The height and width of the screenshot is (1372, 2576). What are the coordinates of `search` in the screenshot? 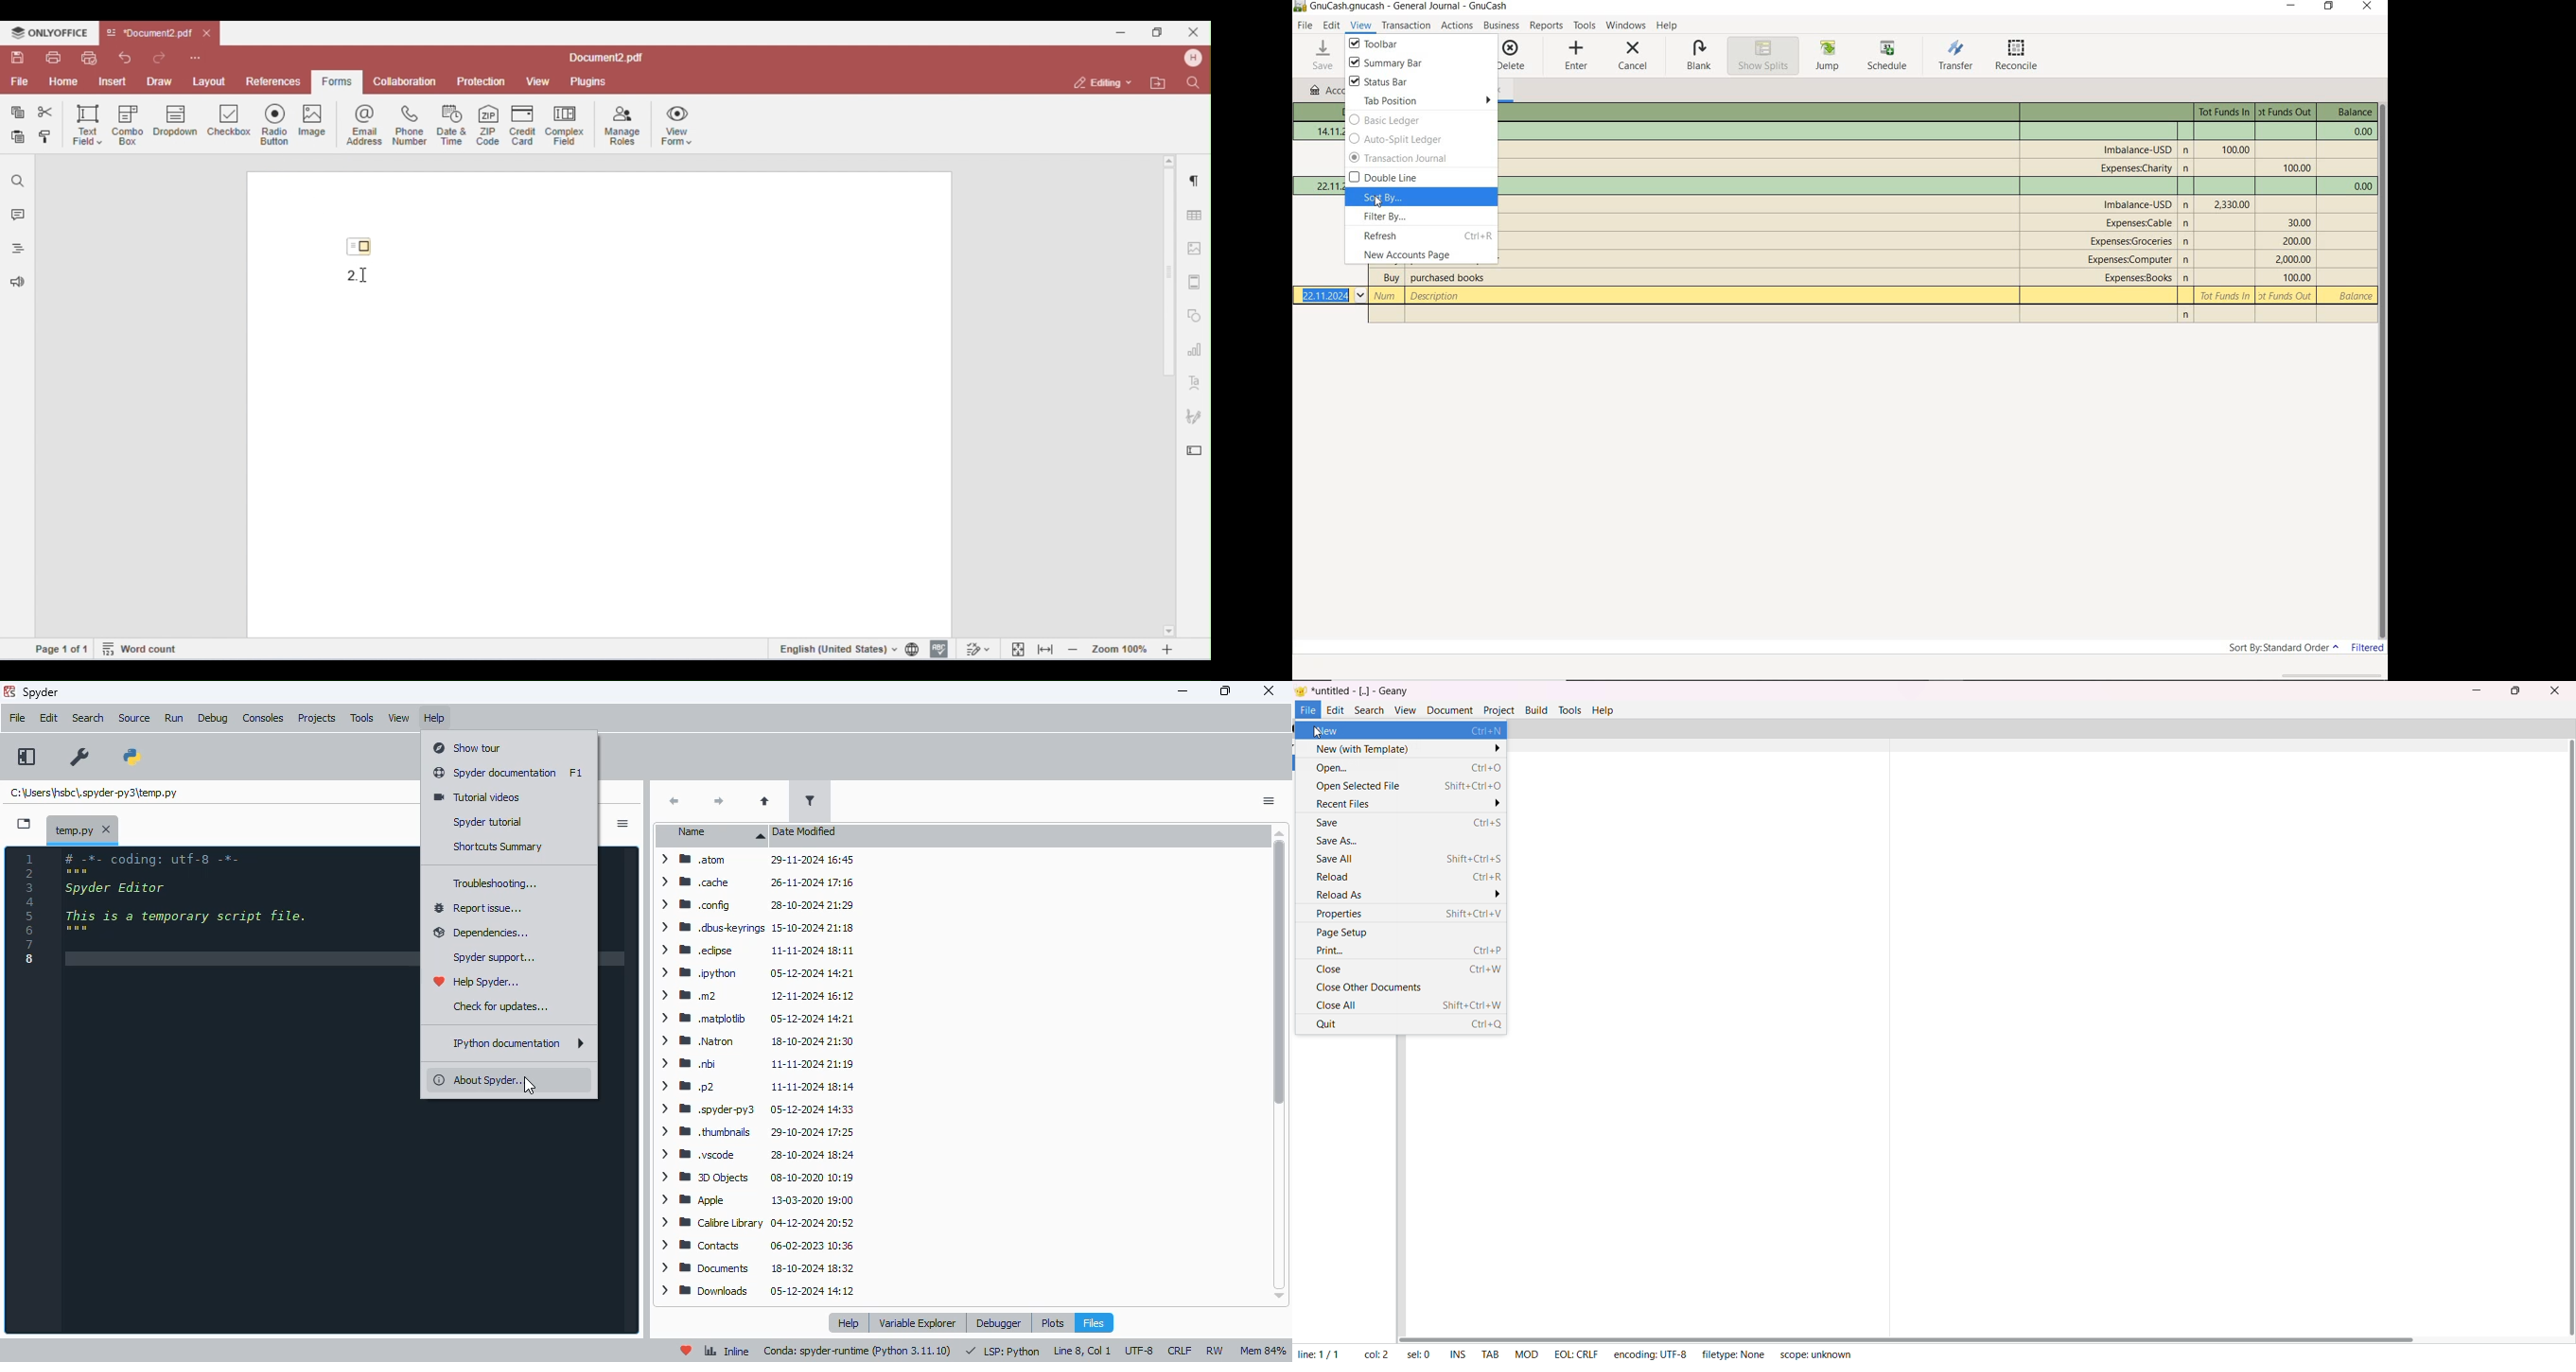 It's located at (1368, 709).